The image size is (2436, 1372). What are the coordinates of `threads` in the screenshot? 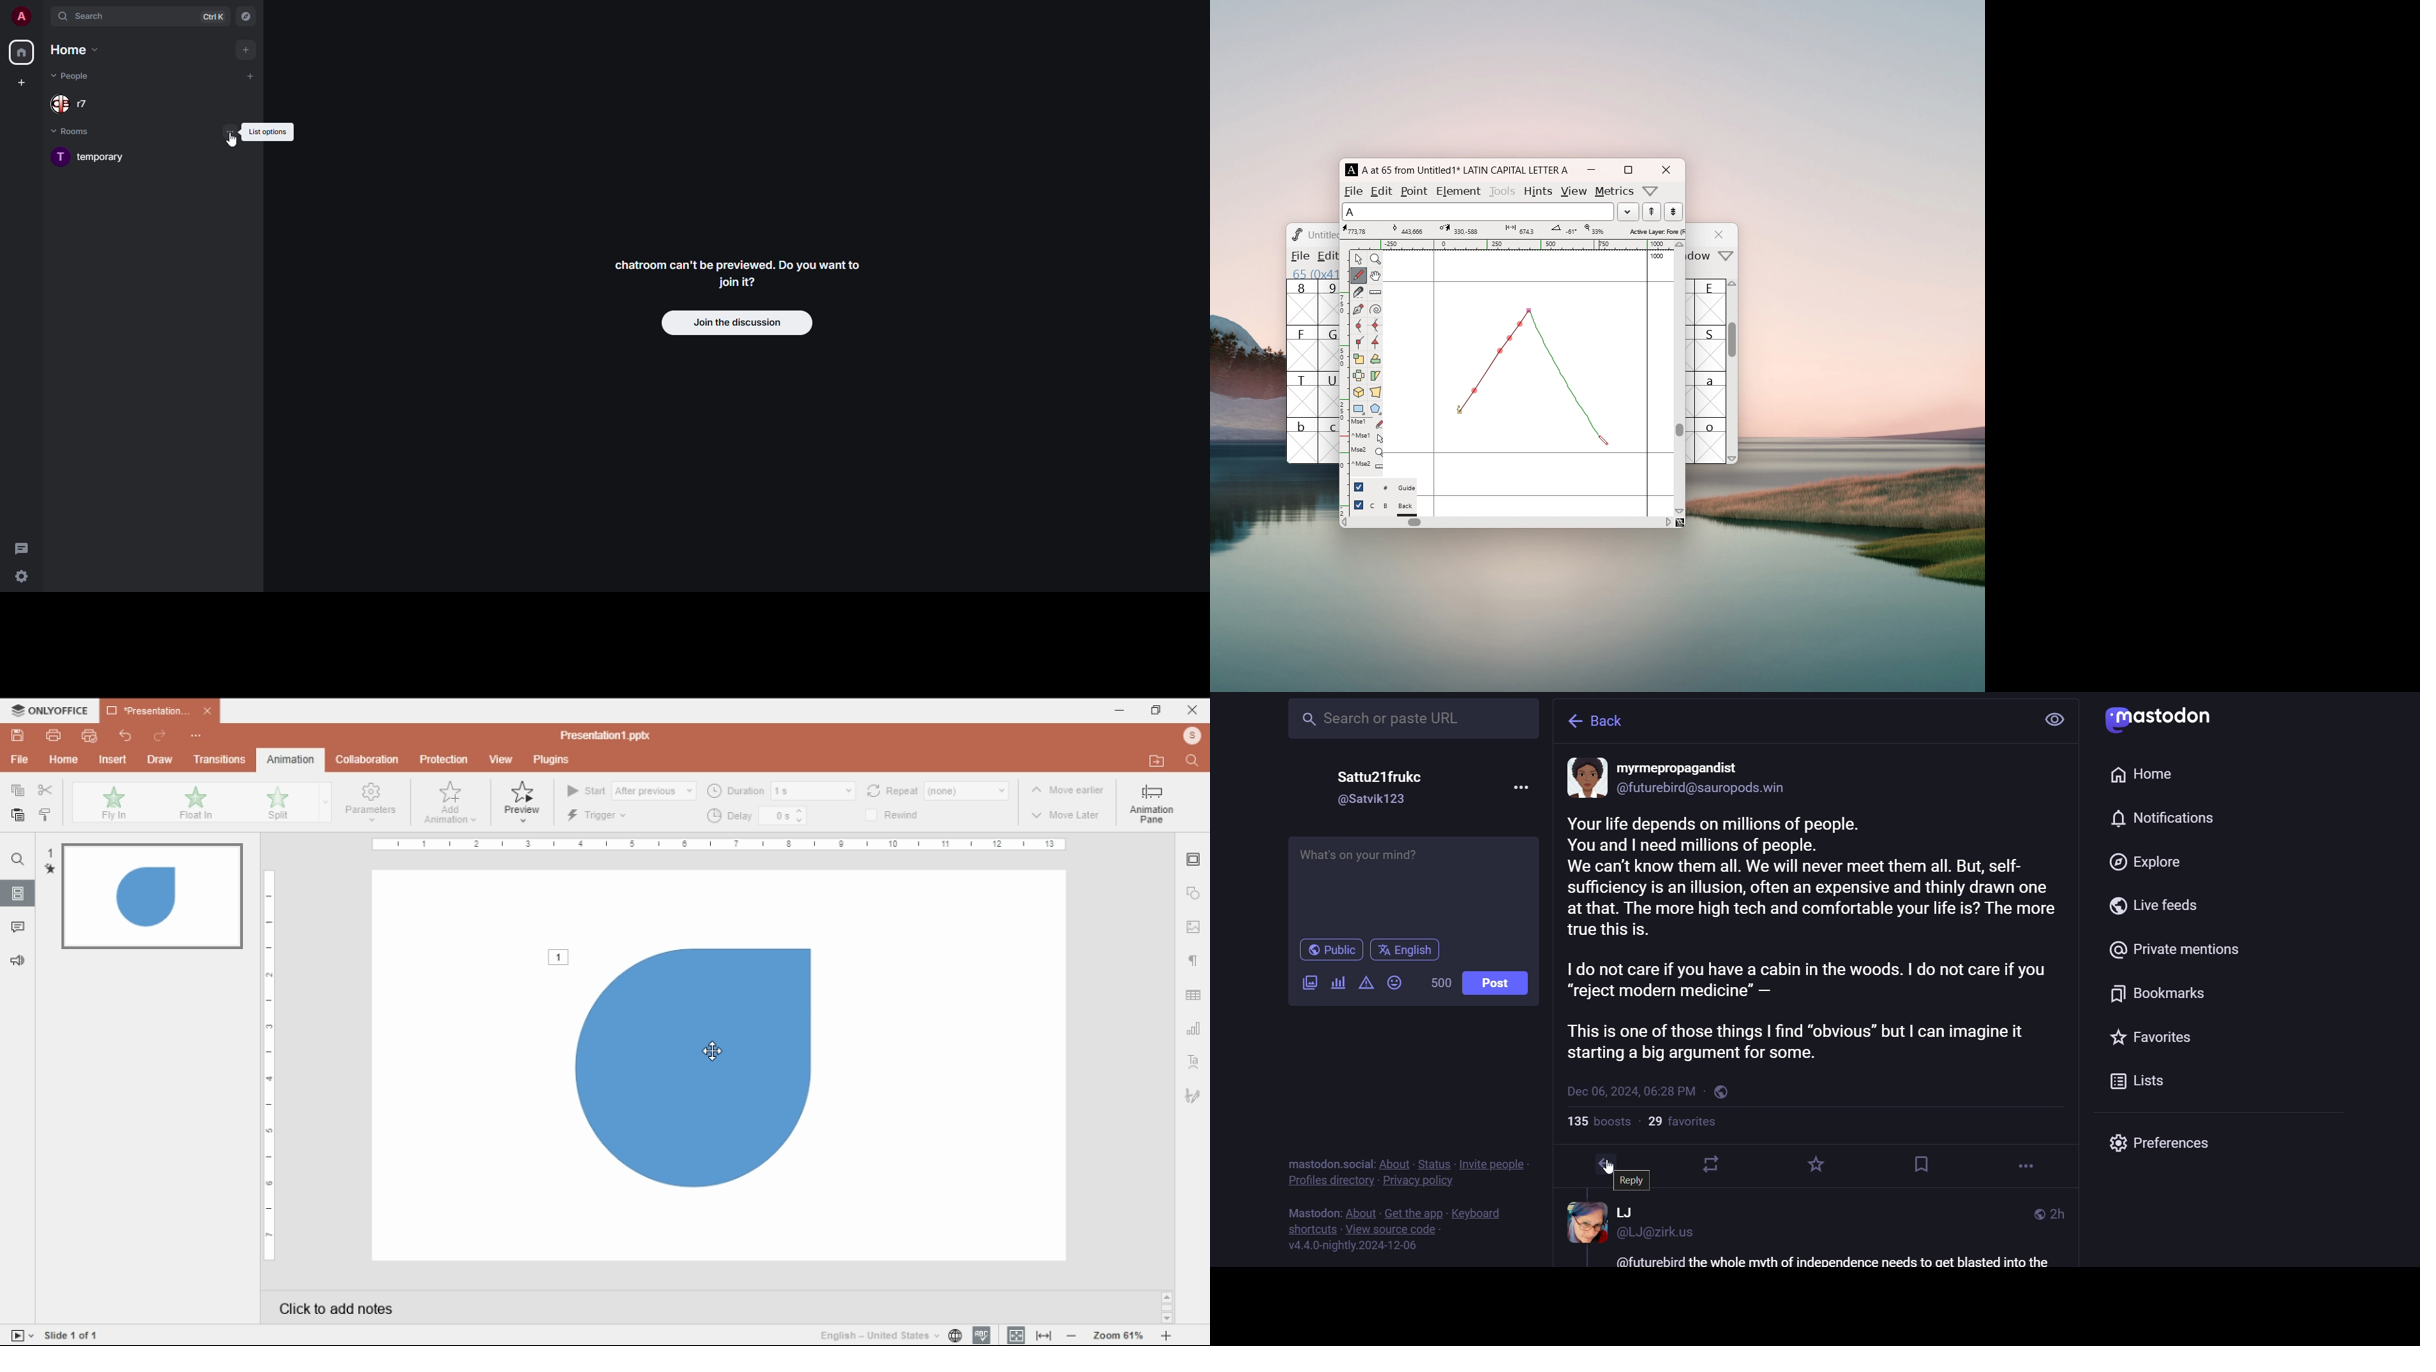 It's located at (23, 548).